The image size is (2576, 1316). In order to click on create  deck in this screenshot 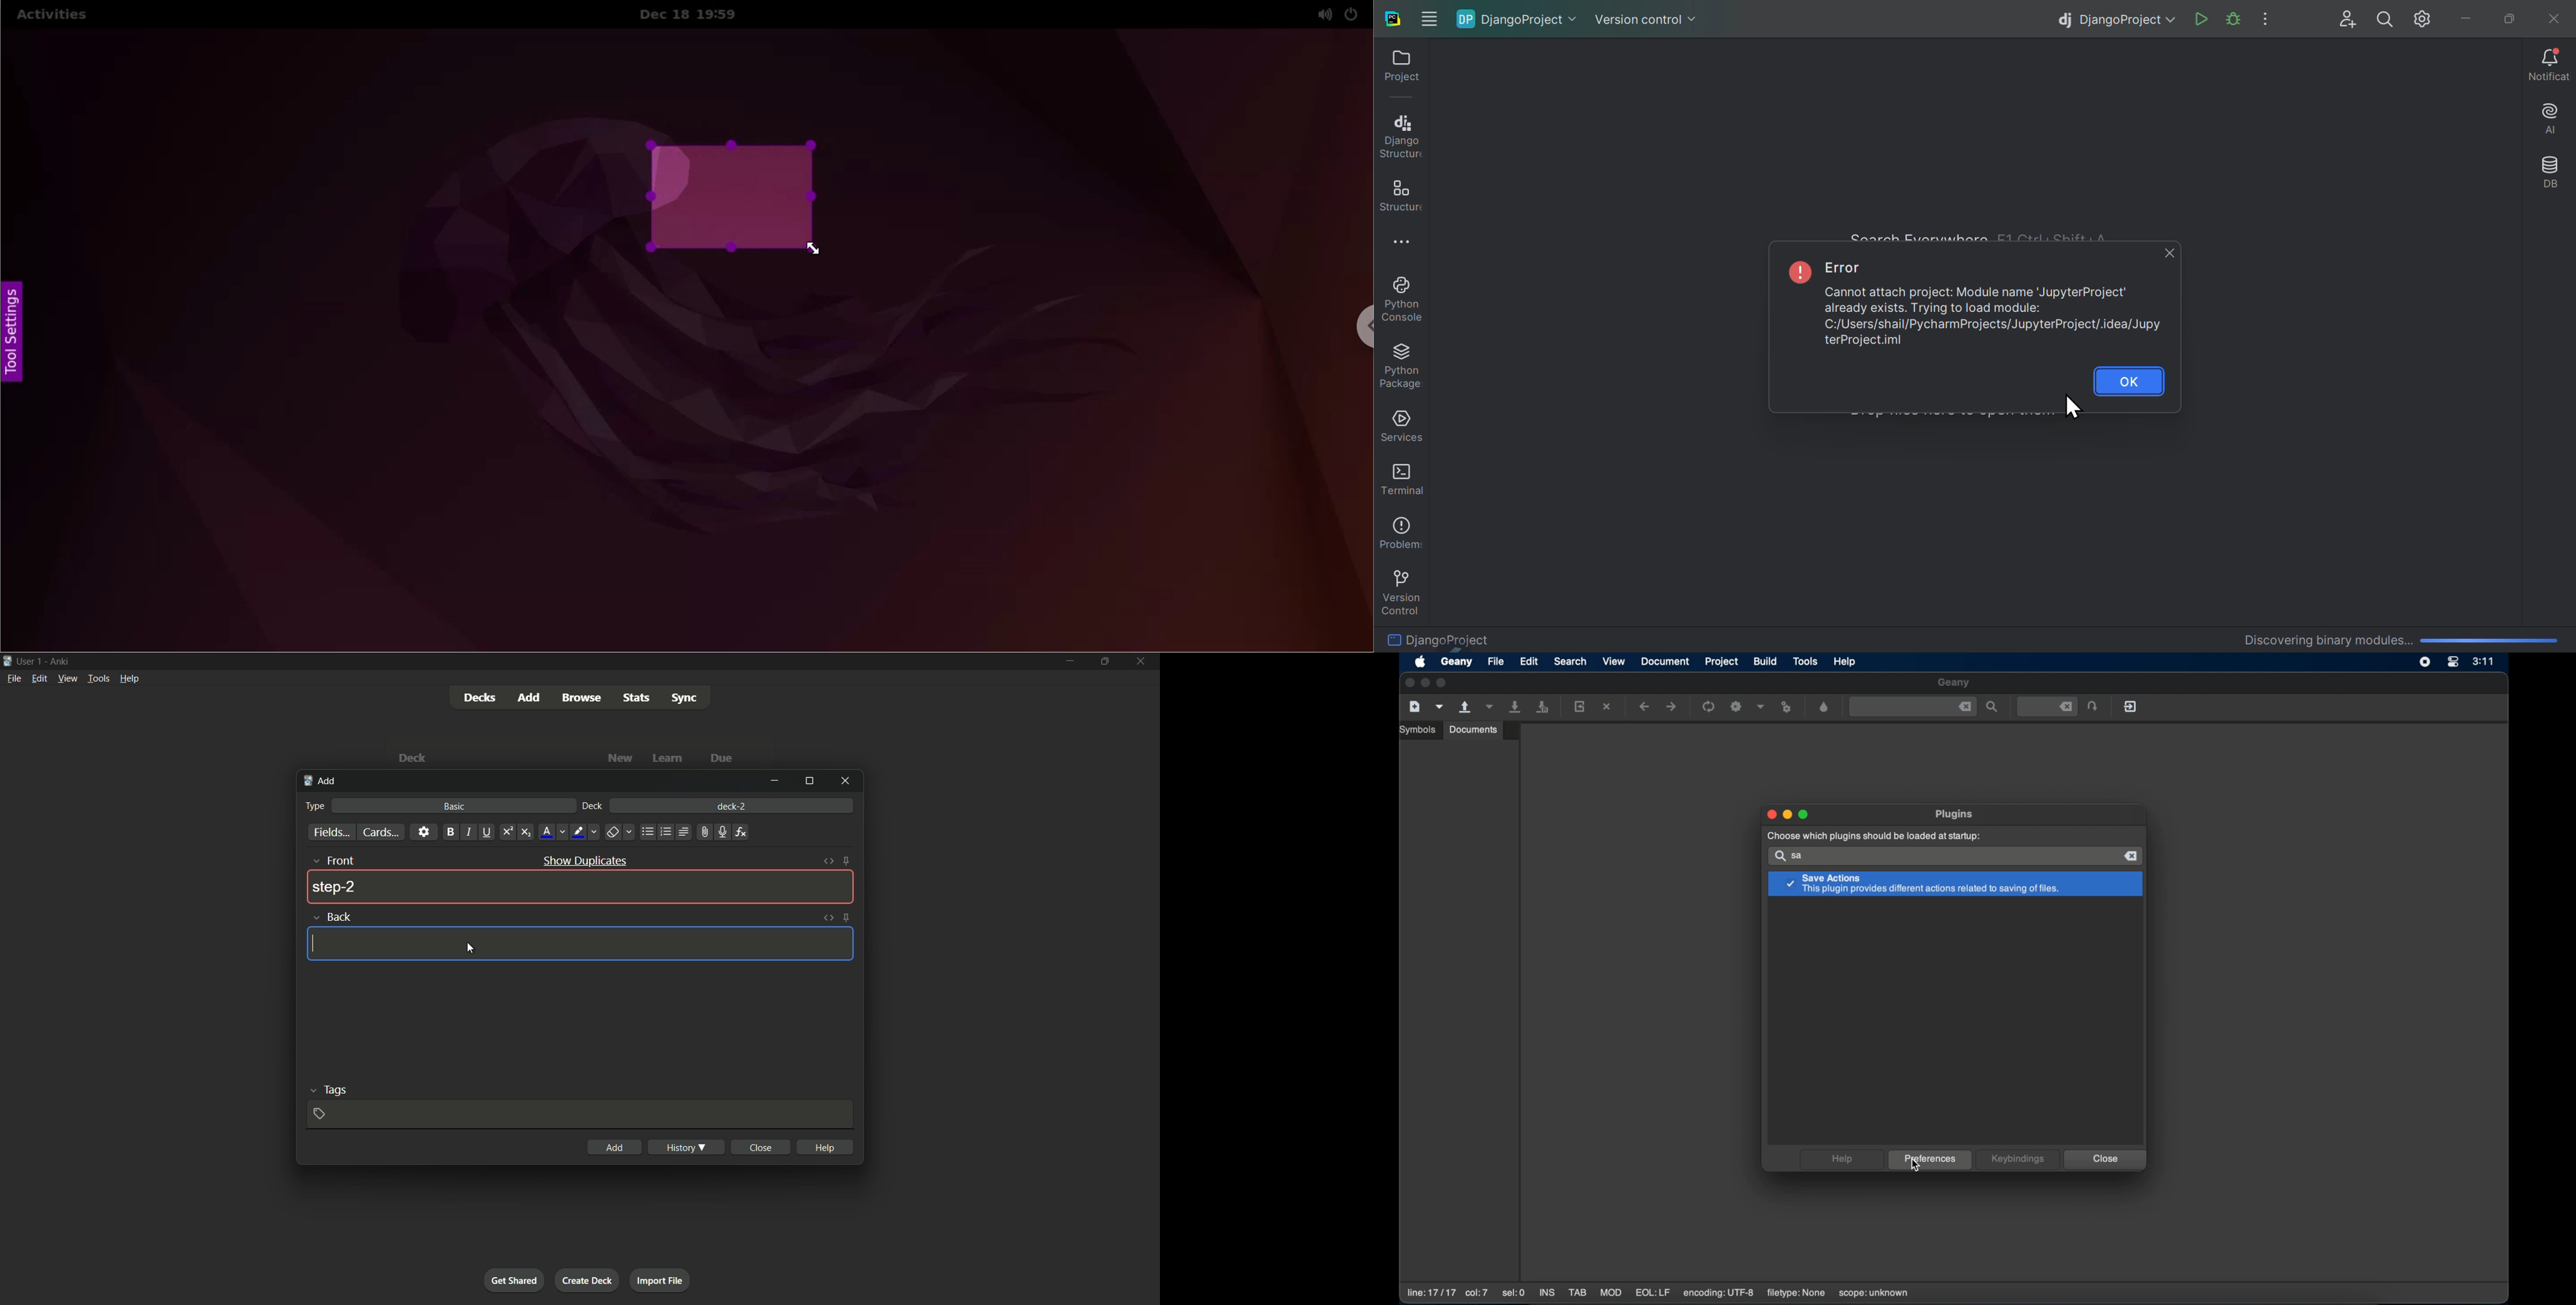, I will do `click(588, 1280)`.